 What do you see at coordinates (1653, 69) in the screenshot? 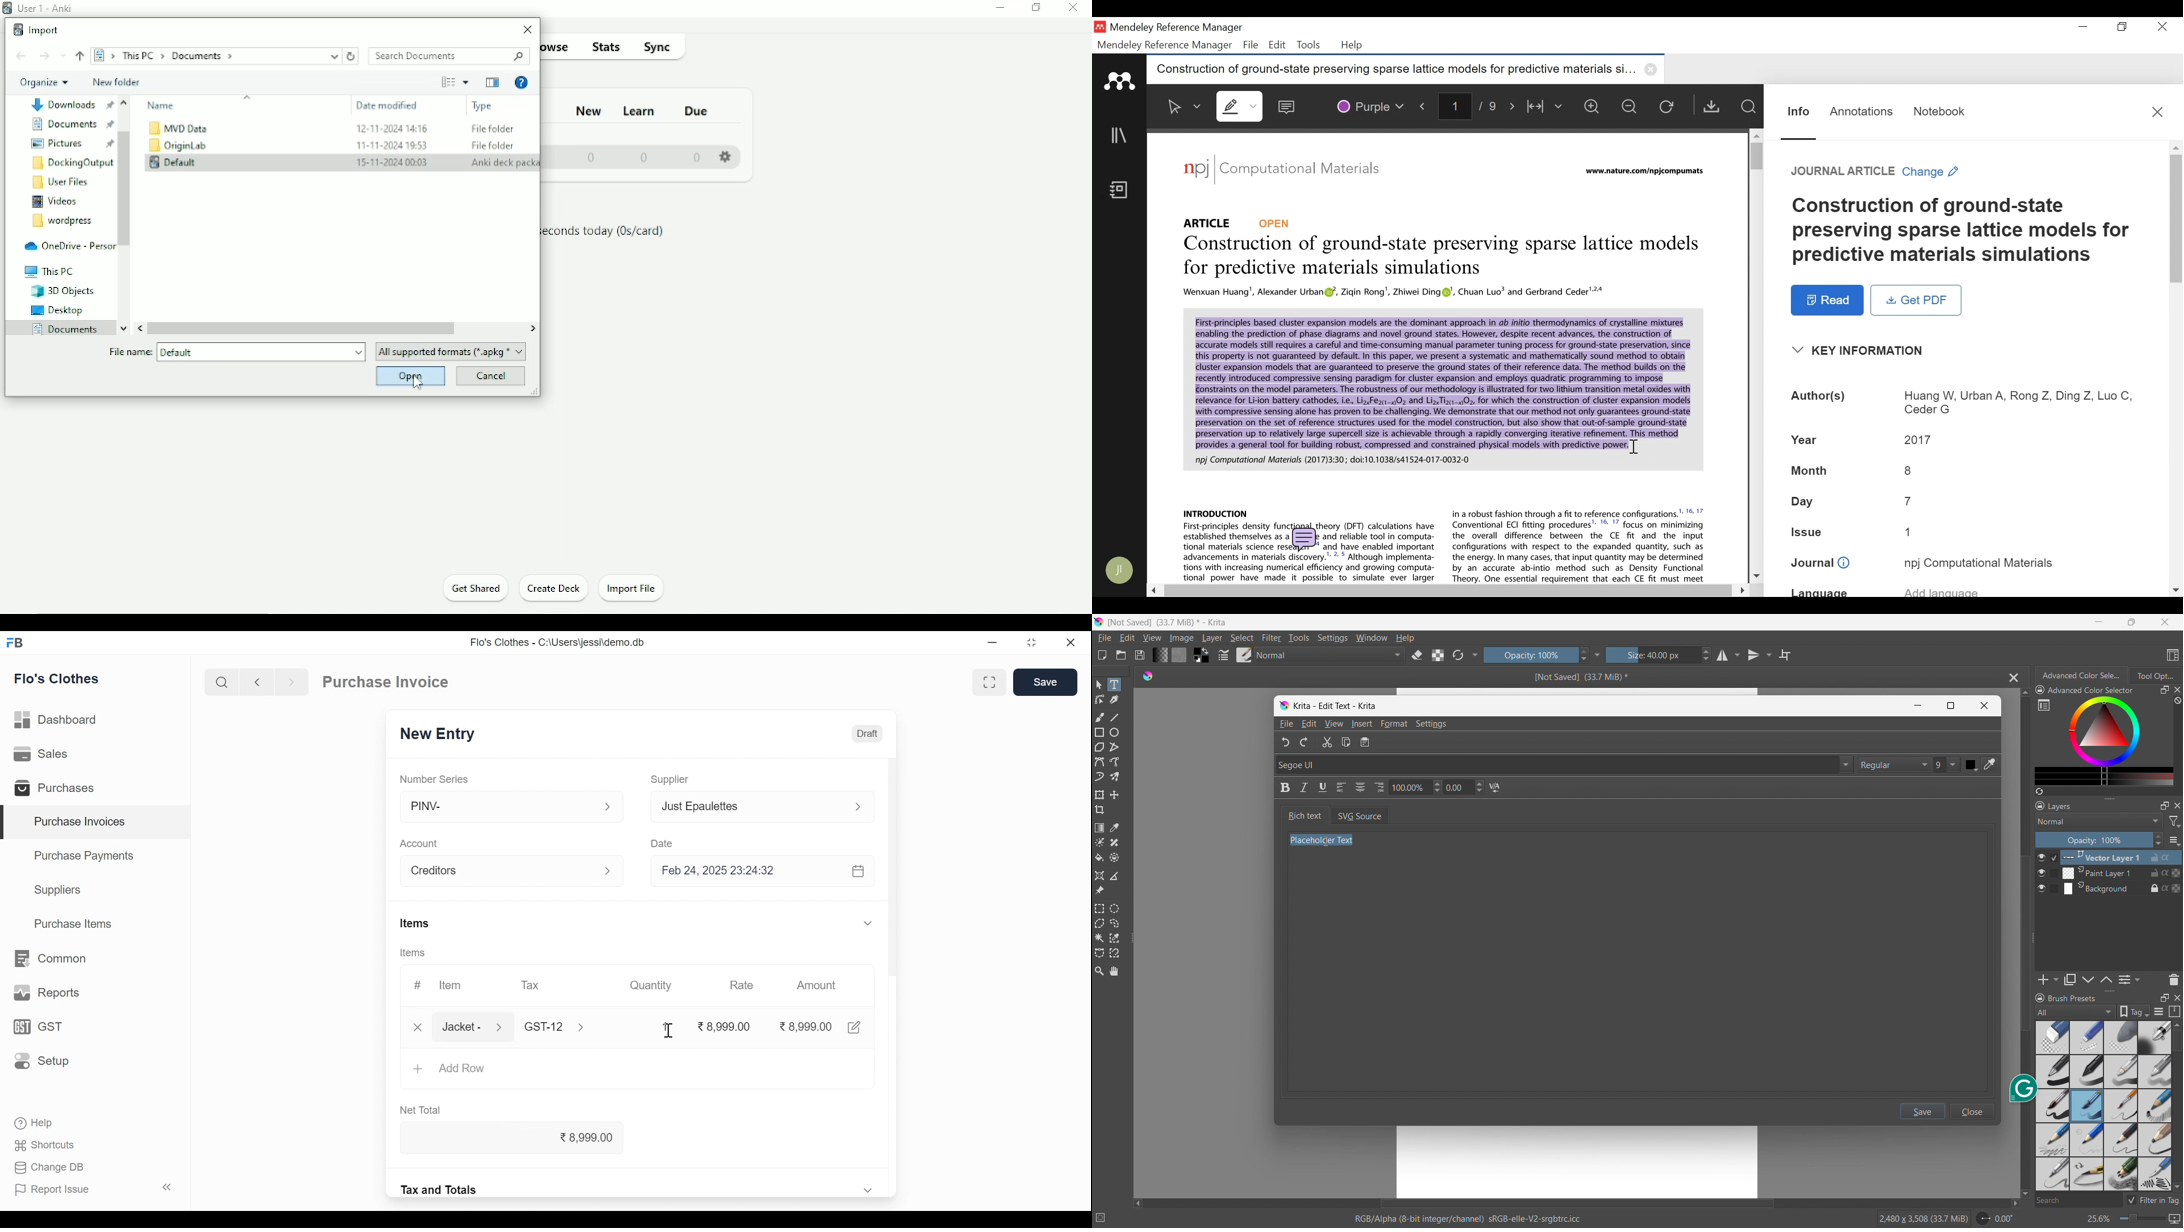
I see `close` at bounding box center [1653, 69].